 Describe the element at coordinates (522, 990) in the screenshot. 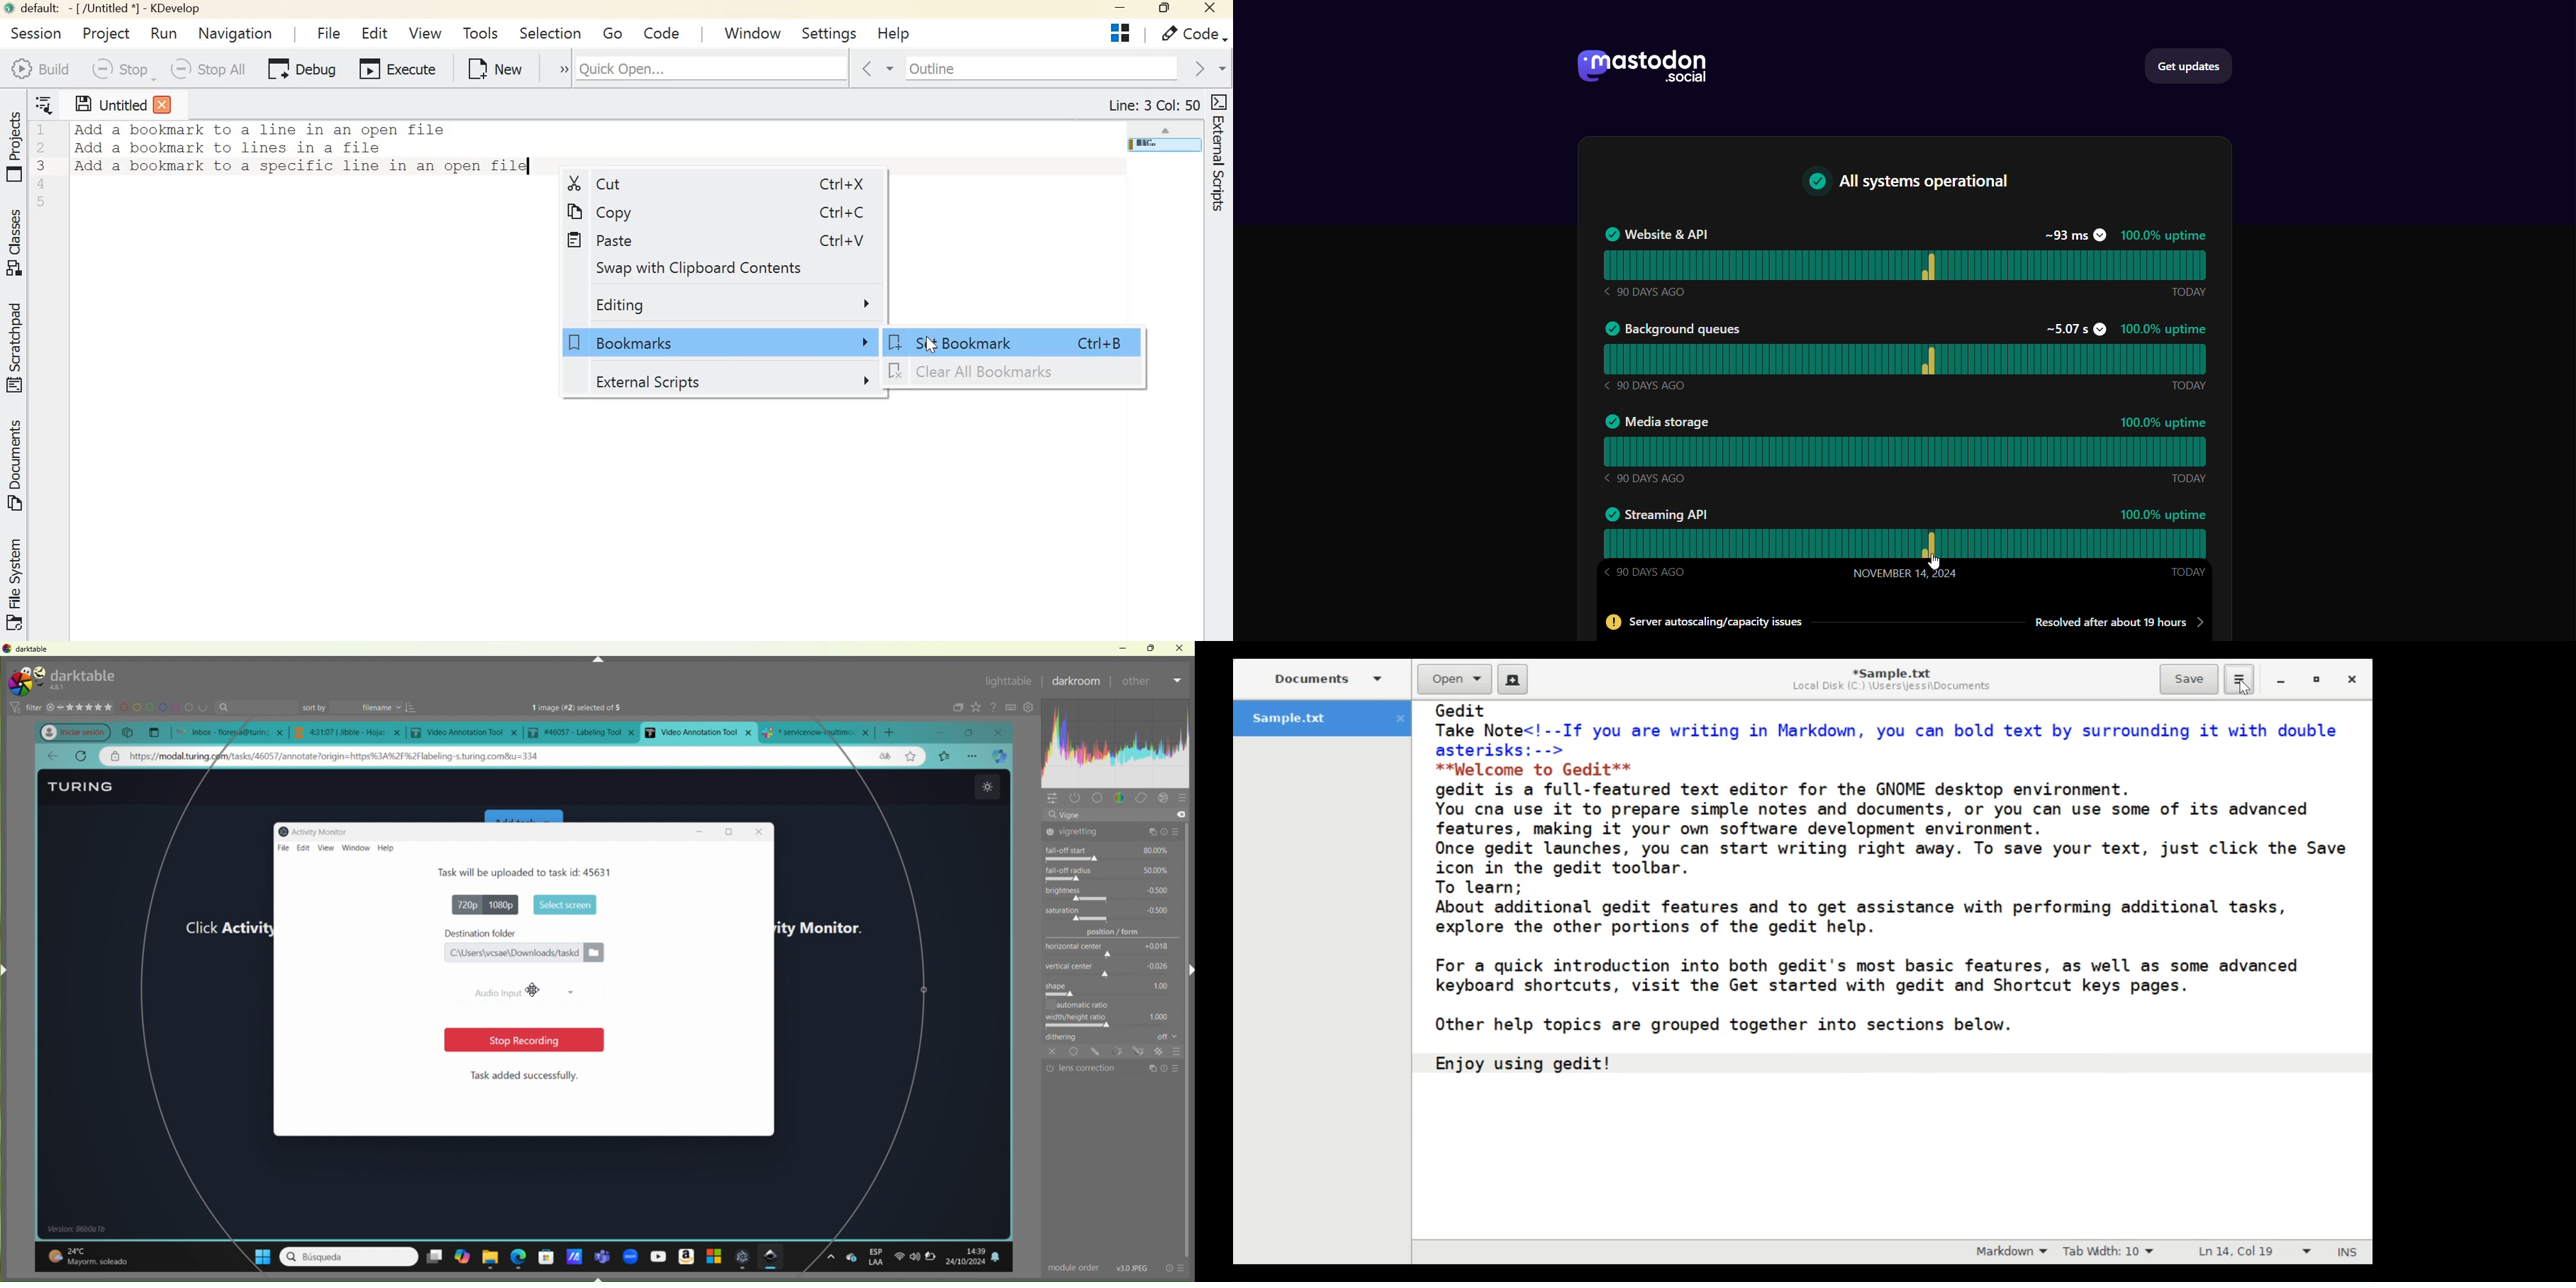

I see `Audio input` at that location.